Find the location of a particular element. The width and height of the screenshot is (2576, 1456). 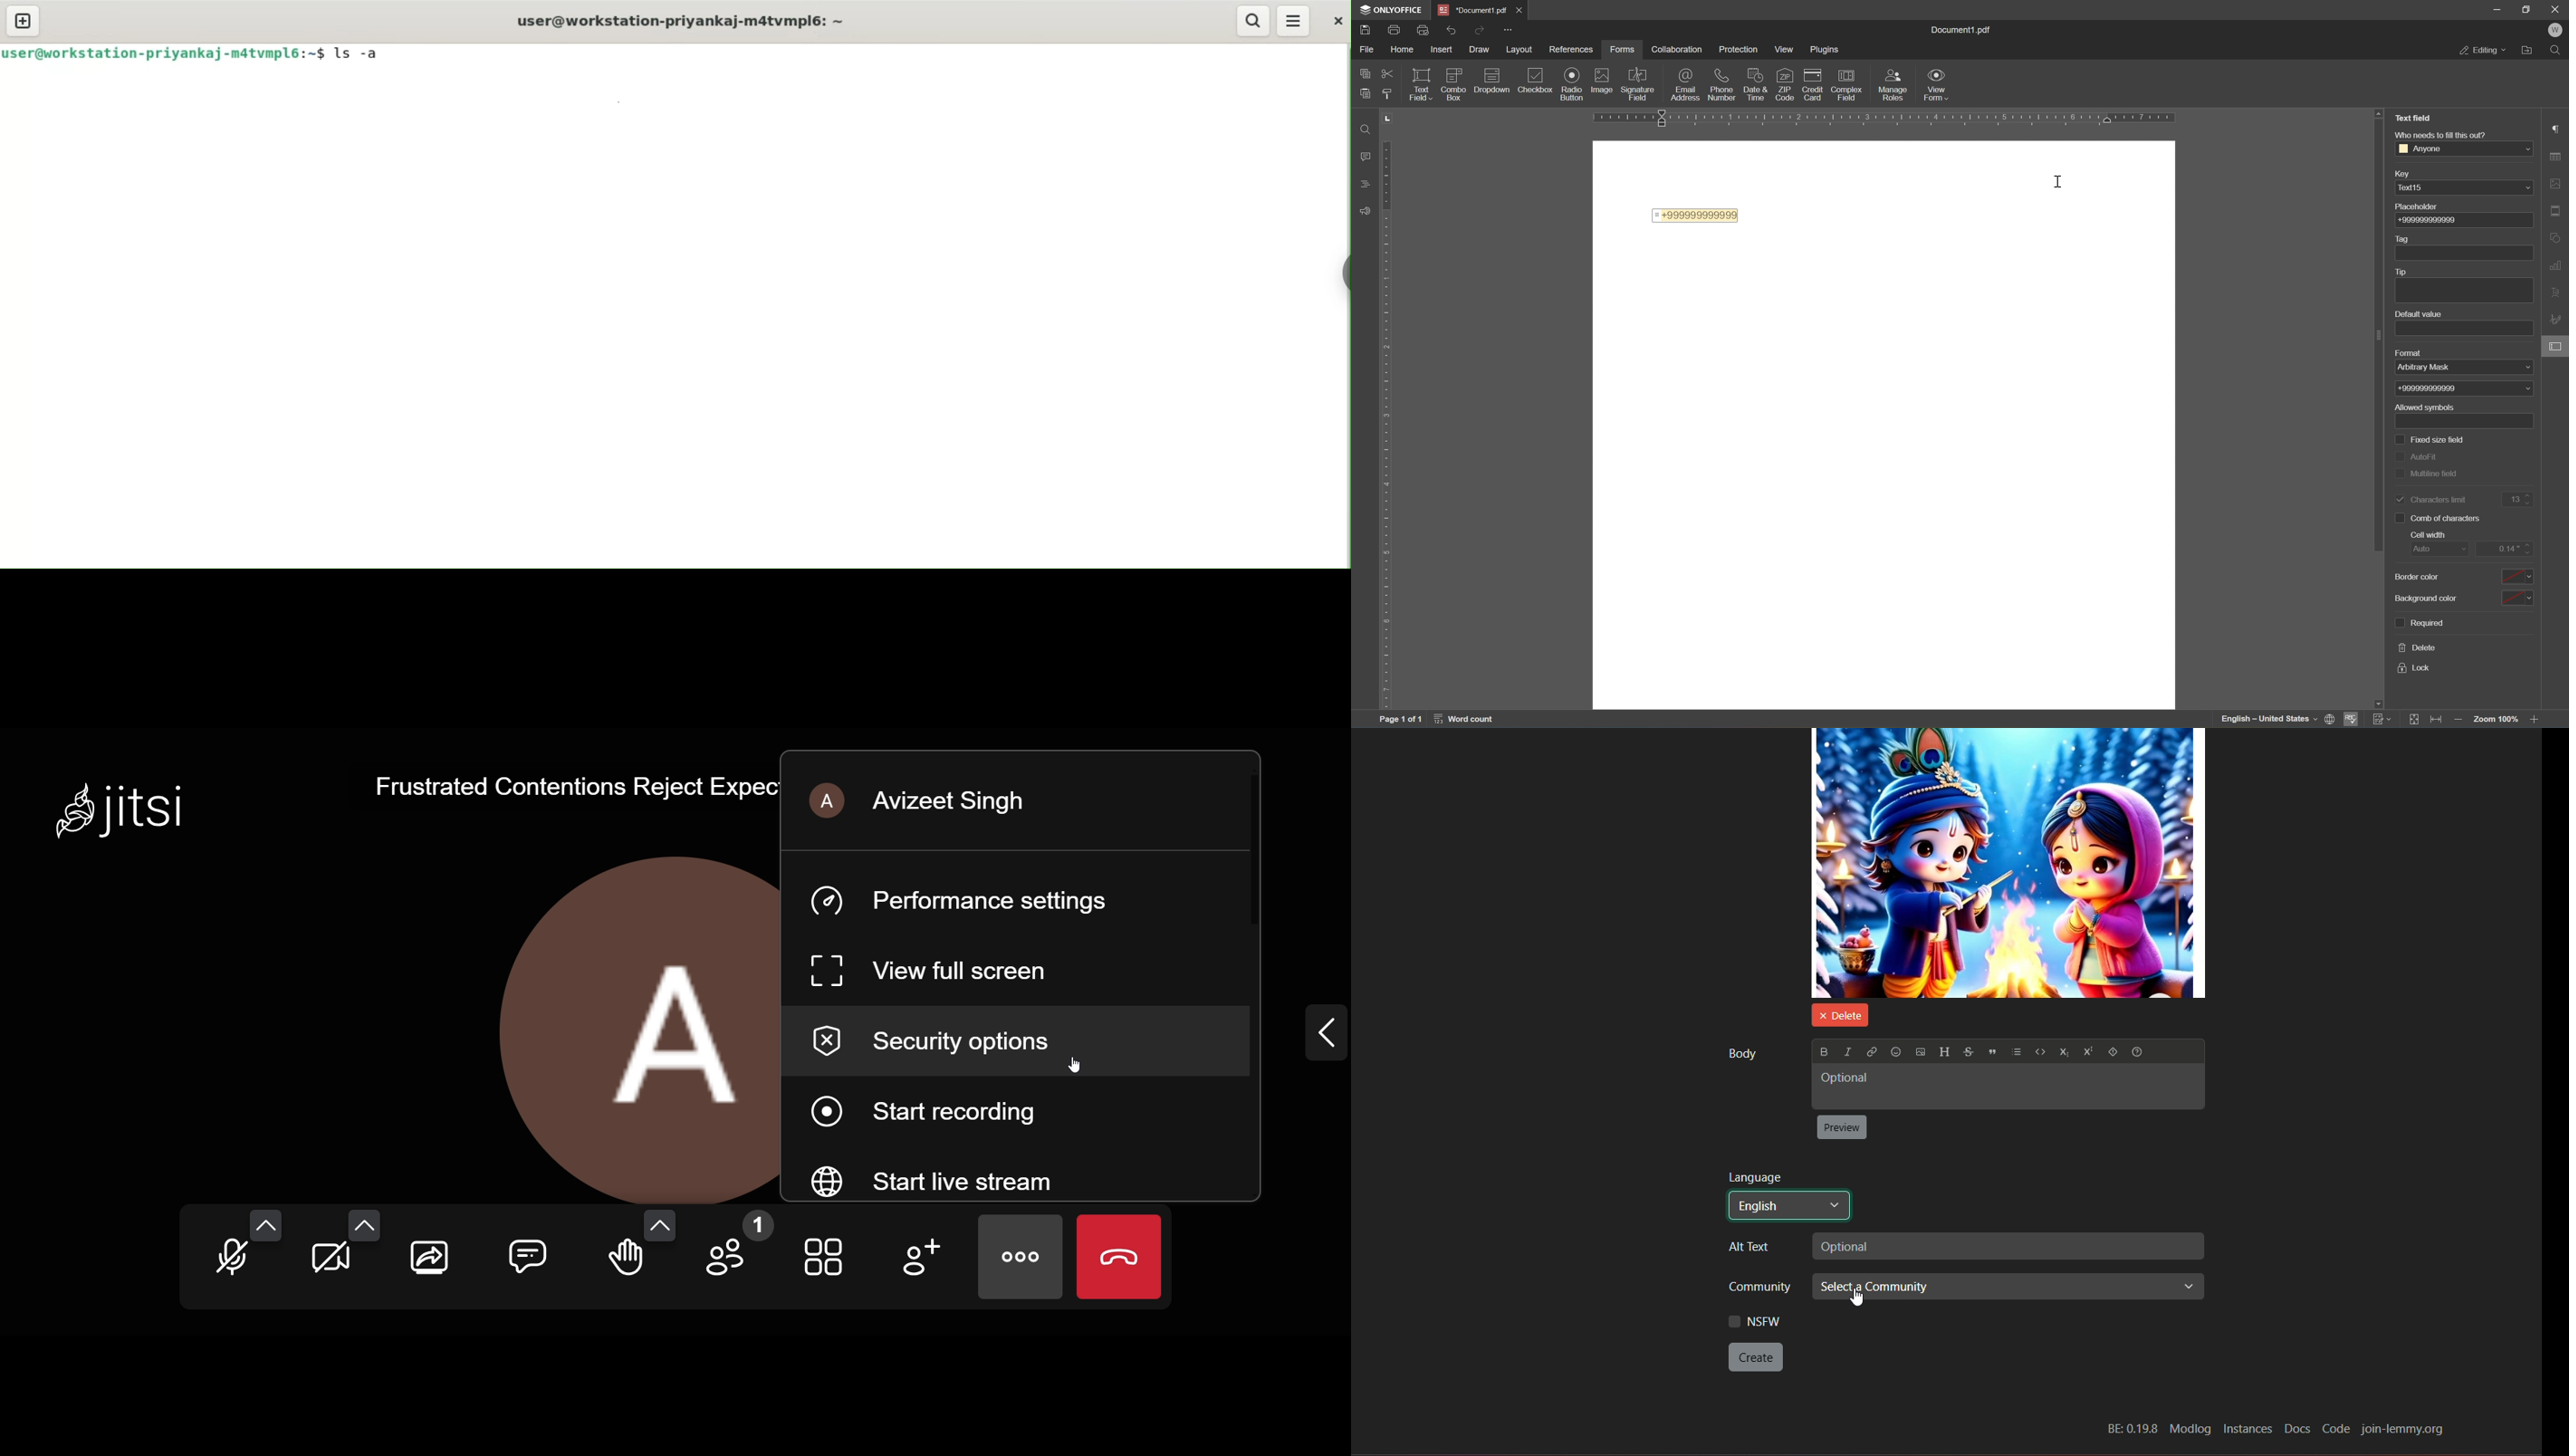

close is located at coordinates (1520, 9).